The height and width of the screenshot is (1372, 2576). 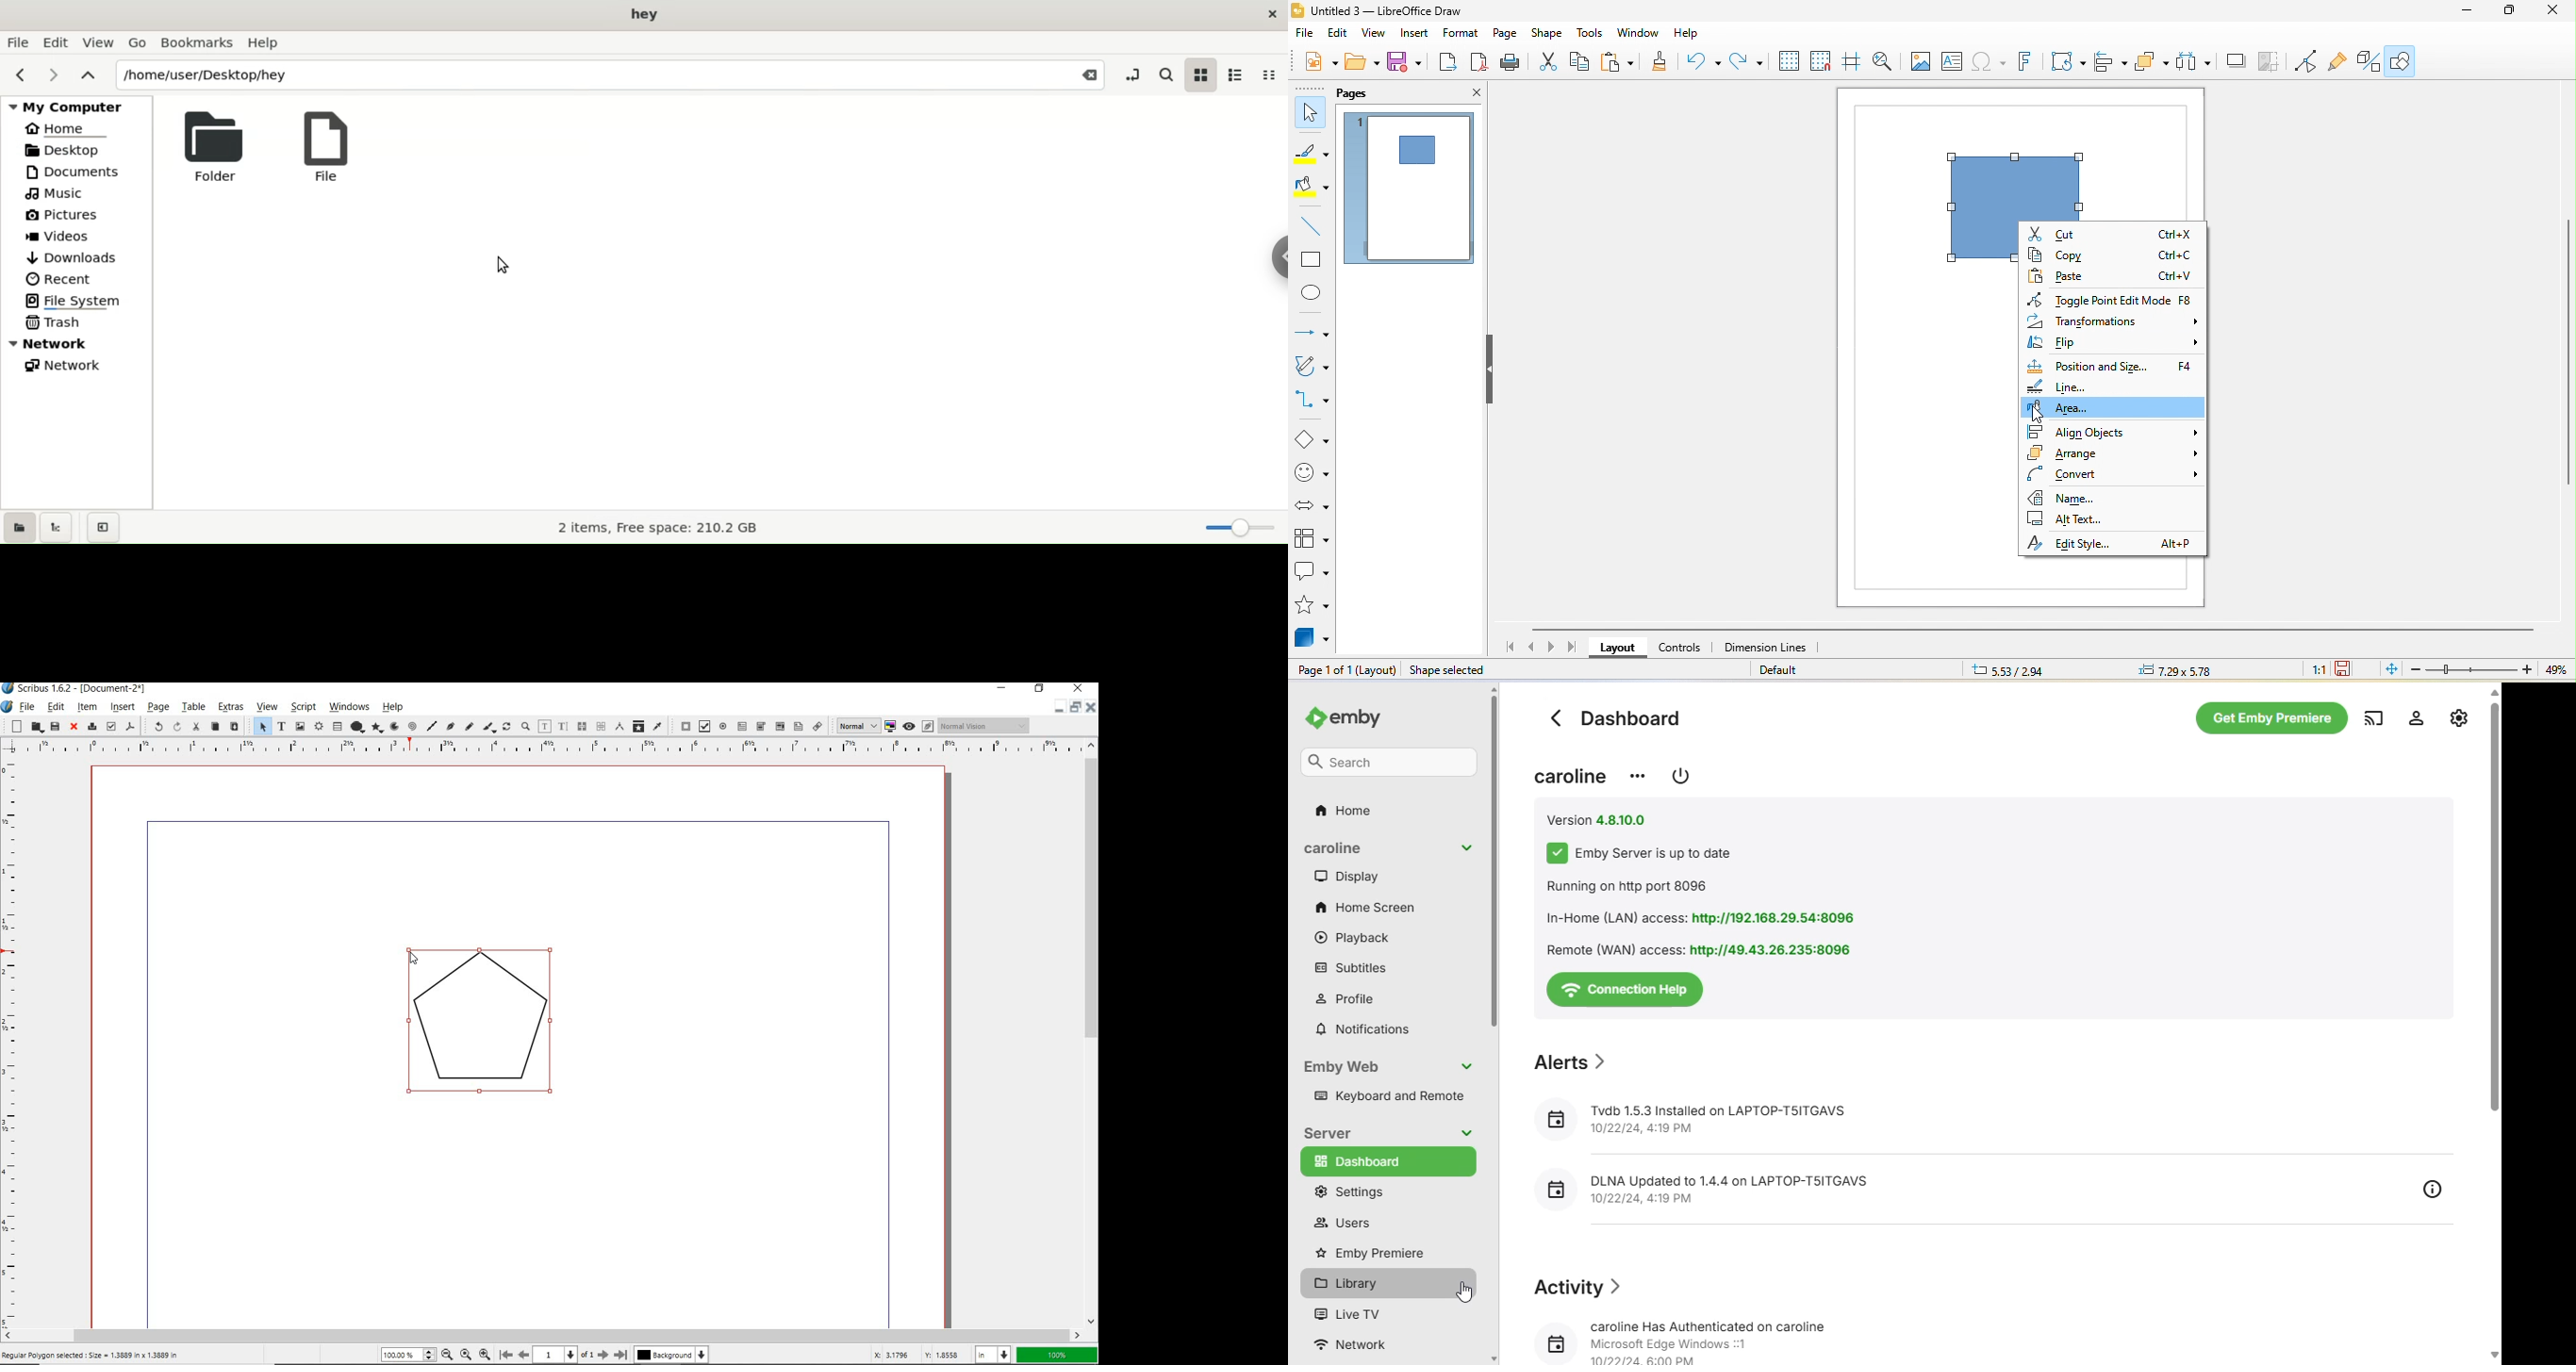 What do you see at coordinates (581, 726) in the screenshot?
I see `link text frames` at bounding box center [581, 726].